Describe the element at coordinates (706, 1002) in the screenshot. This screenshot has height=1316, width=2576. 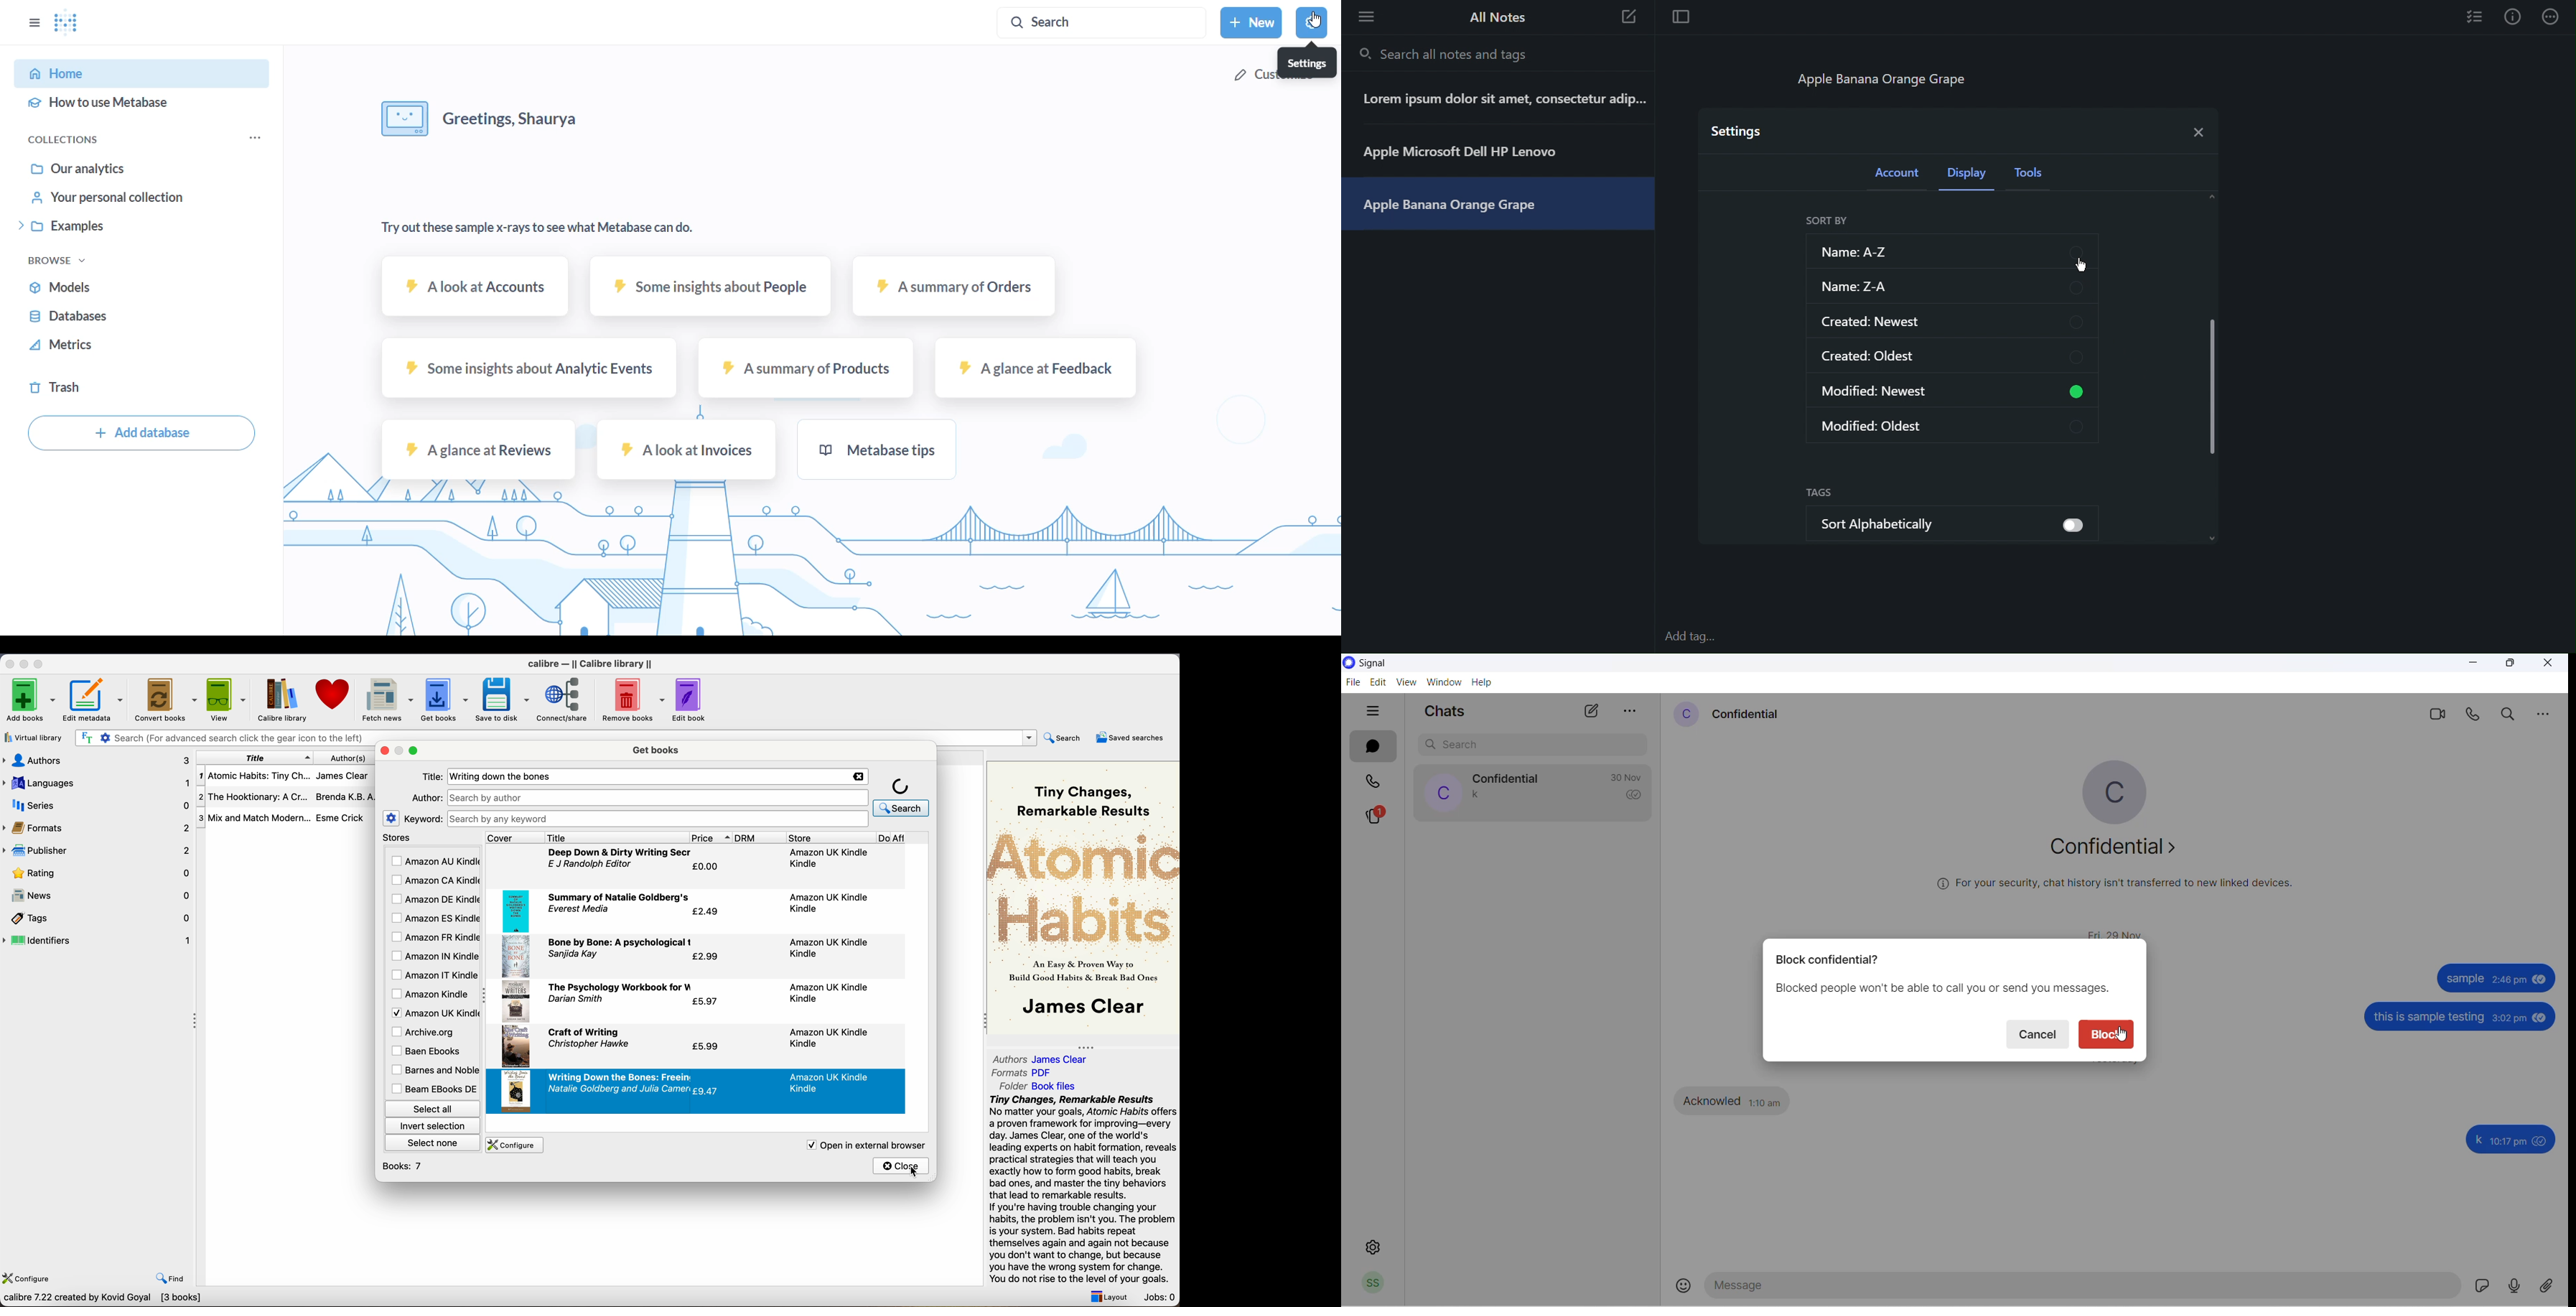
I see `€5.97` at that location.